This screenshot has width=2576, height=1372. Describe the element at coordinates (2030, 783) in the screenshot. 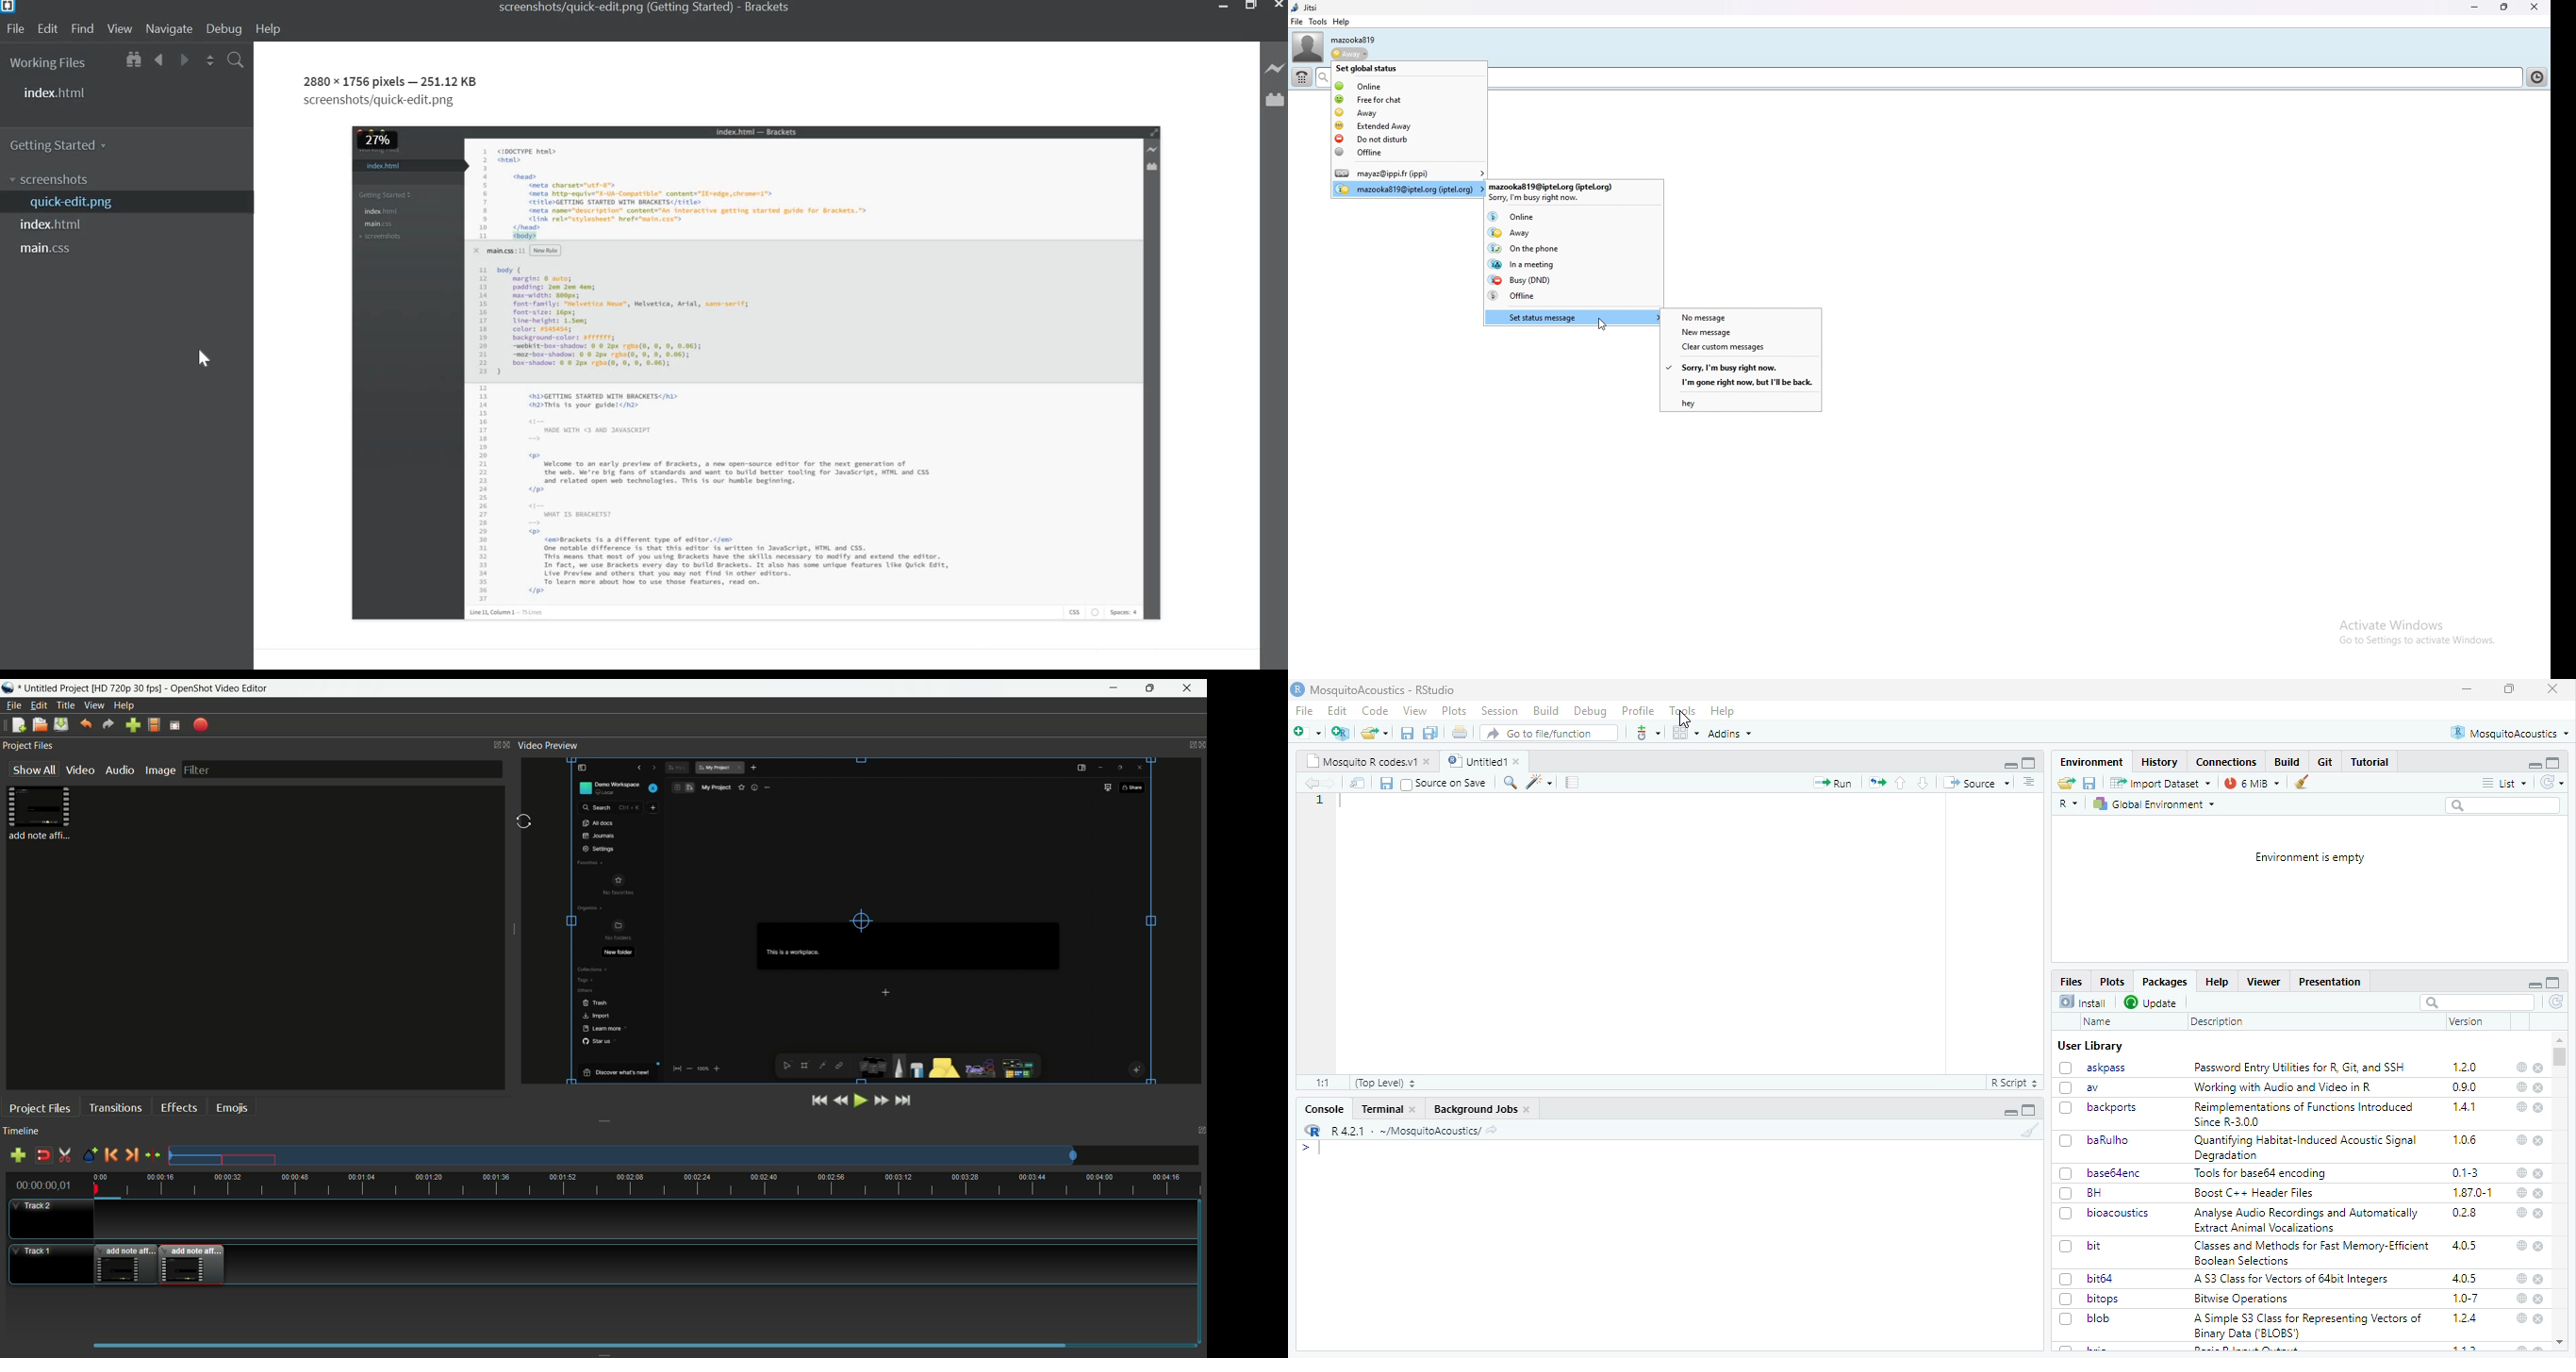

I see `more` at that location.